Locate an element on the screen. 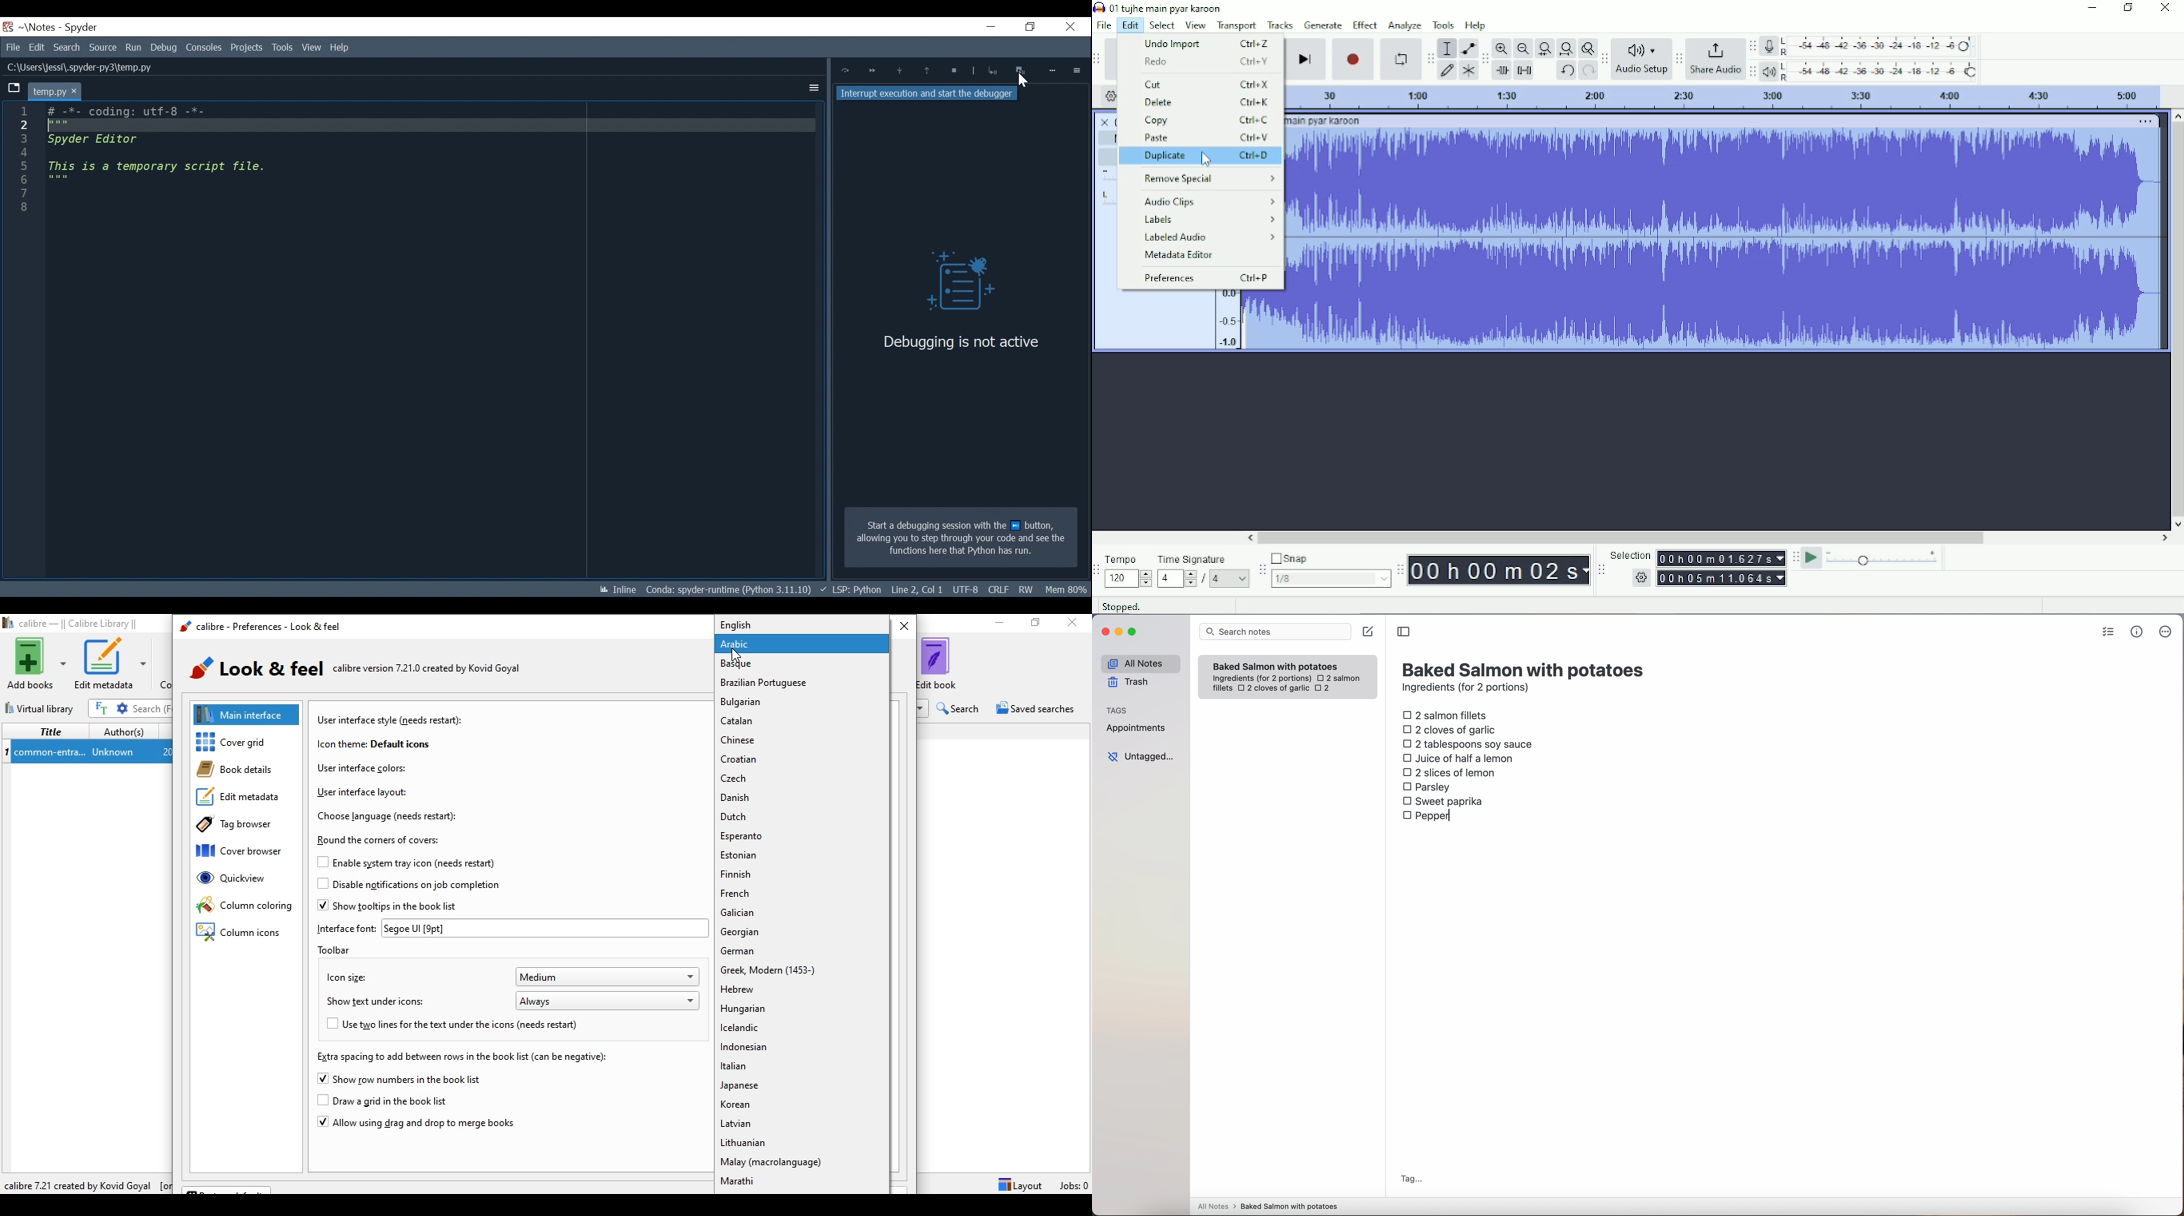  Zoom Out is located at coordinates (1522, 49).